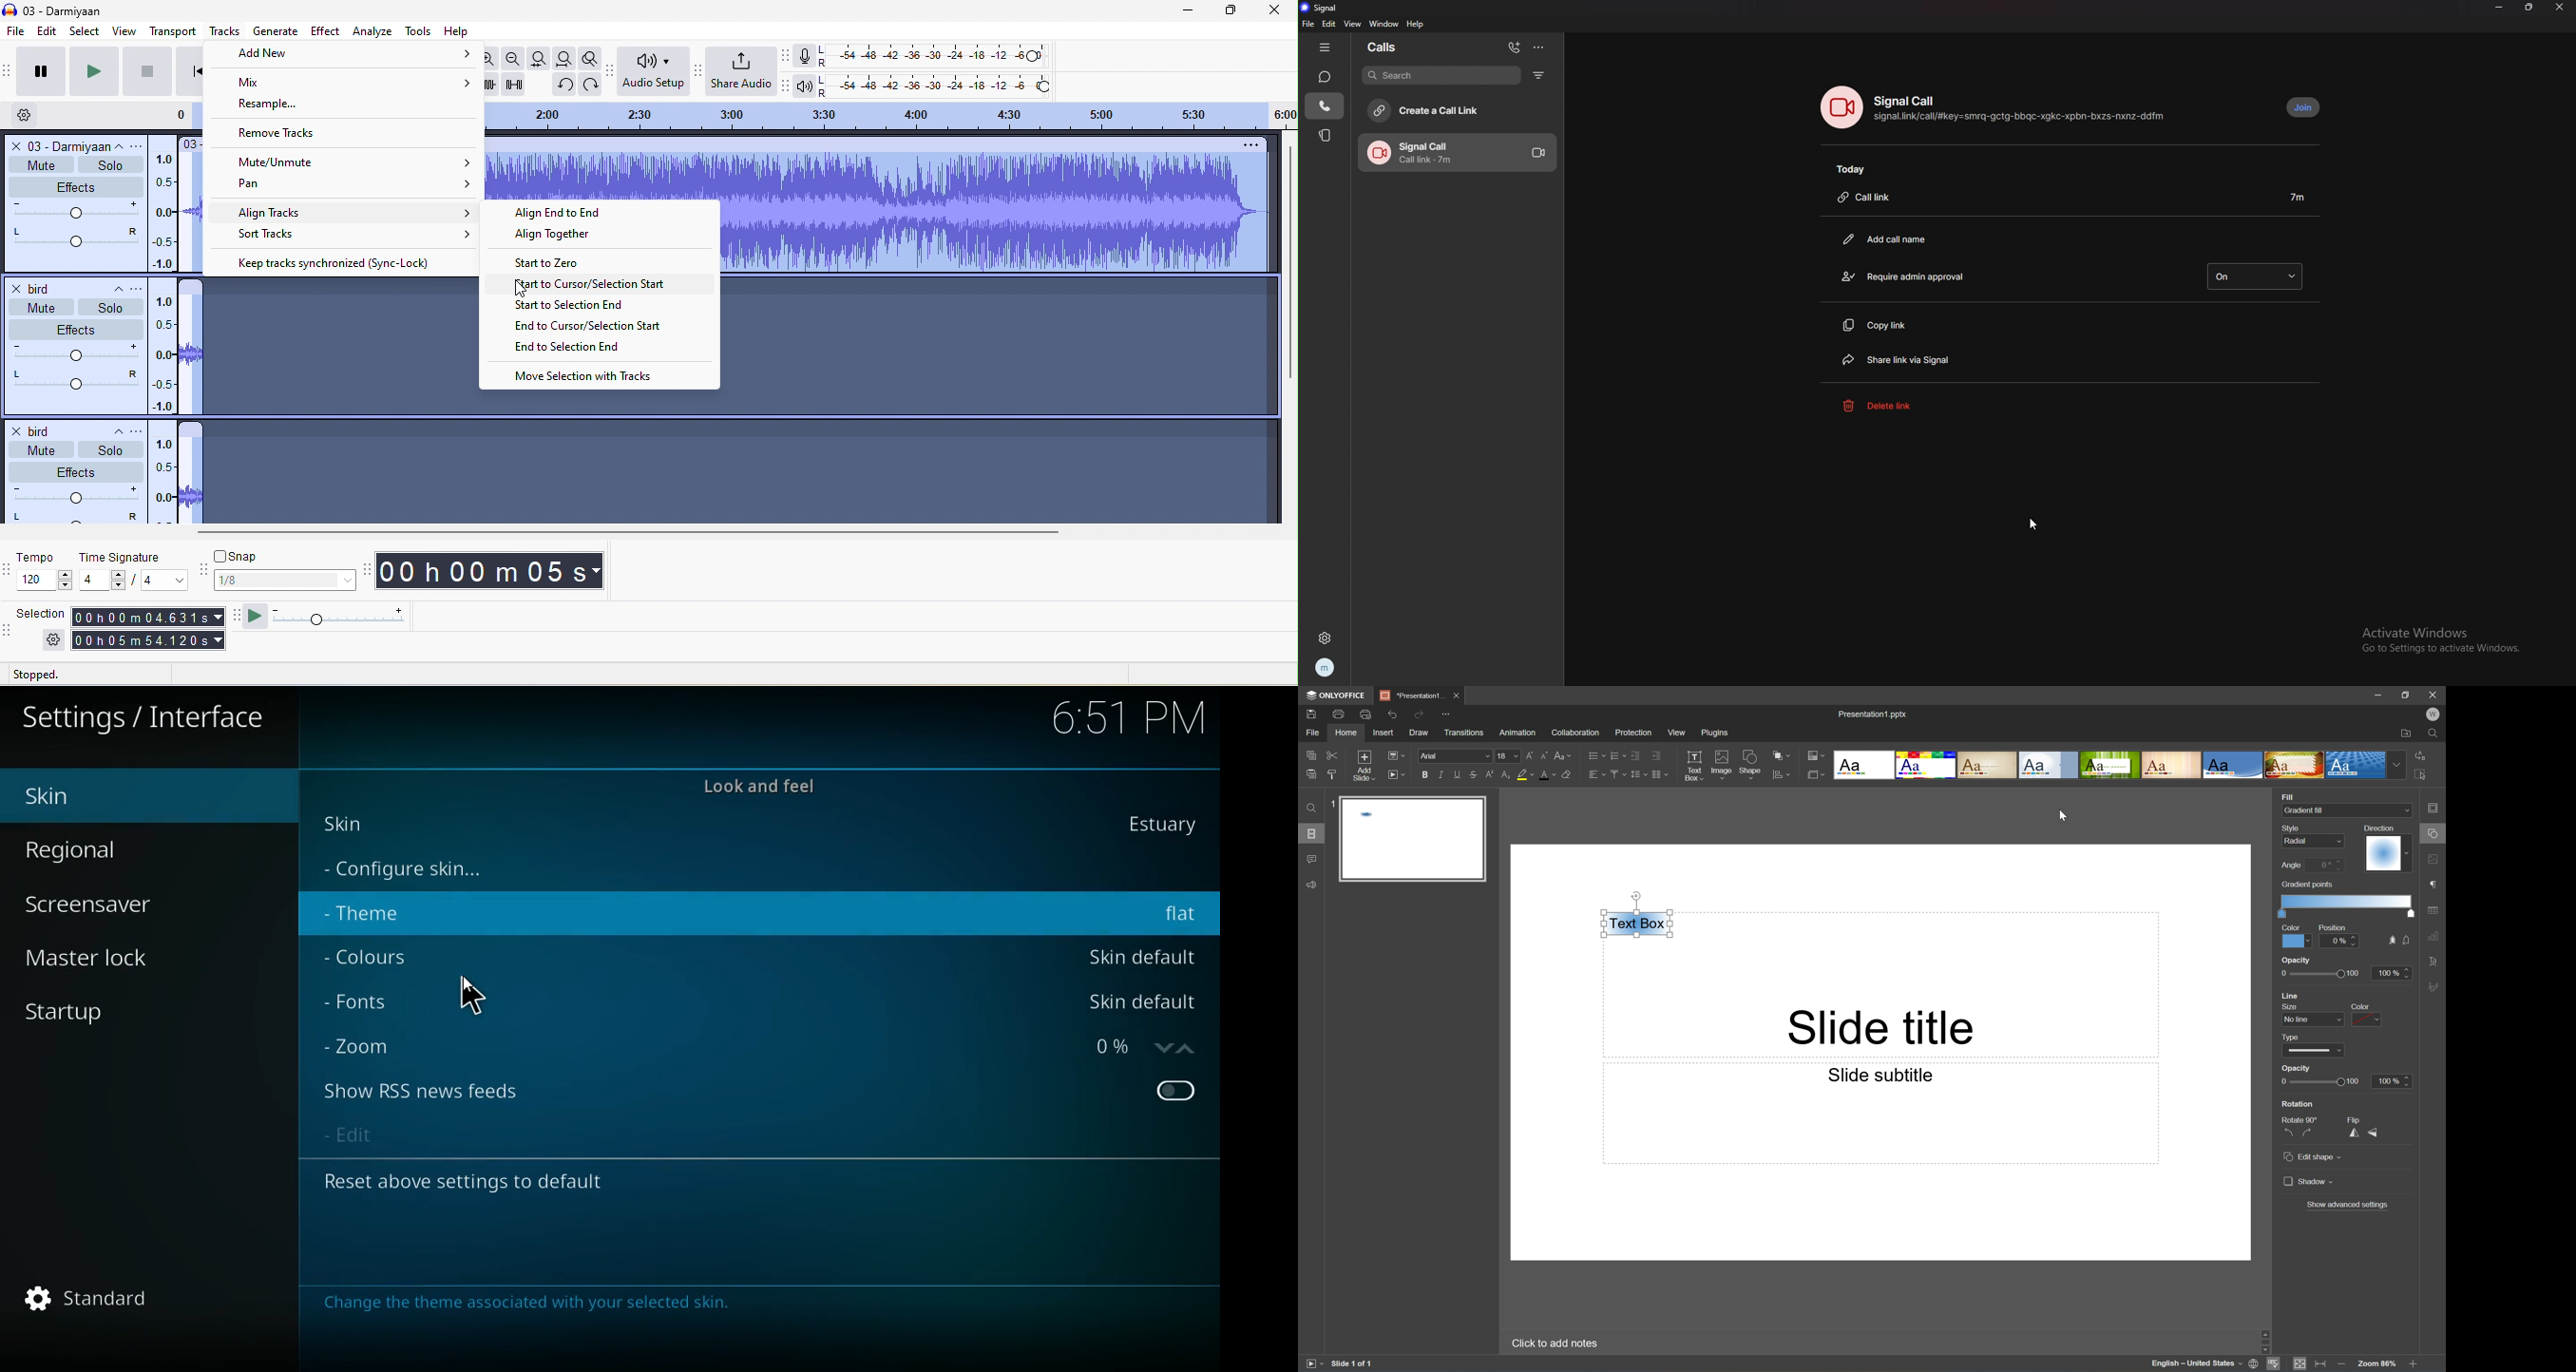 This screenshot has height=1372, width=2576. Describe the element at coordinates (358, 163) in the screenshot. I see `mute/unmute` at that location.